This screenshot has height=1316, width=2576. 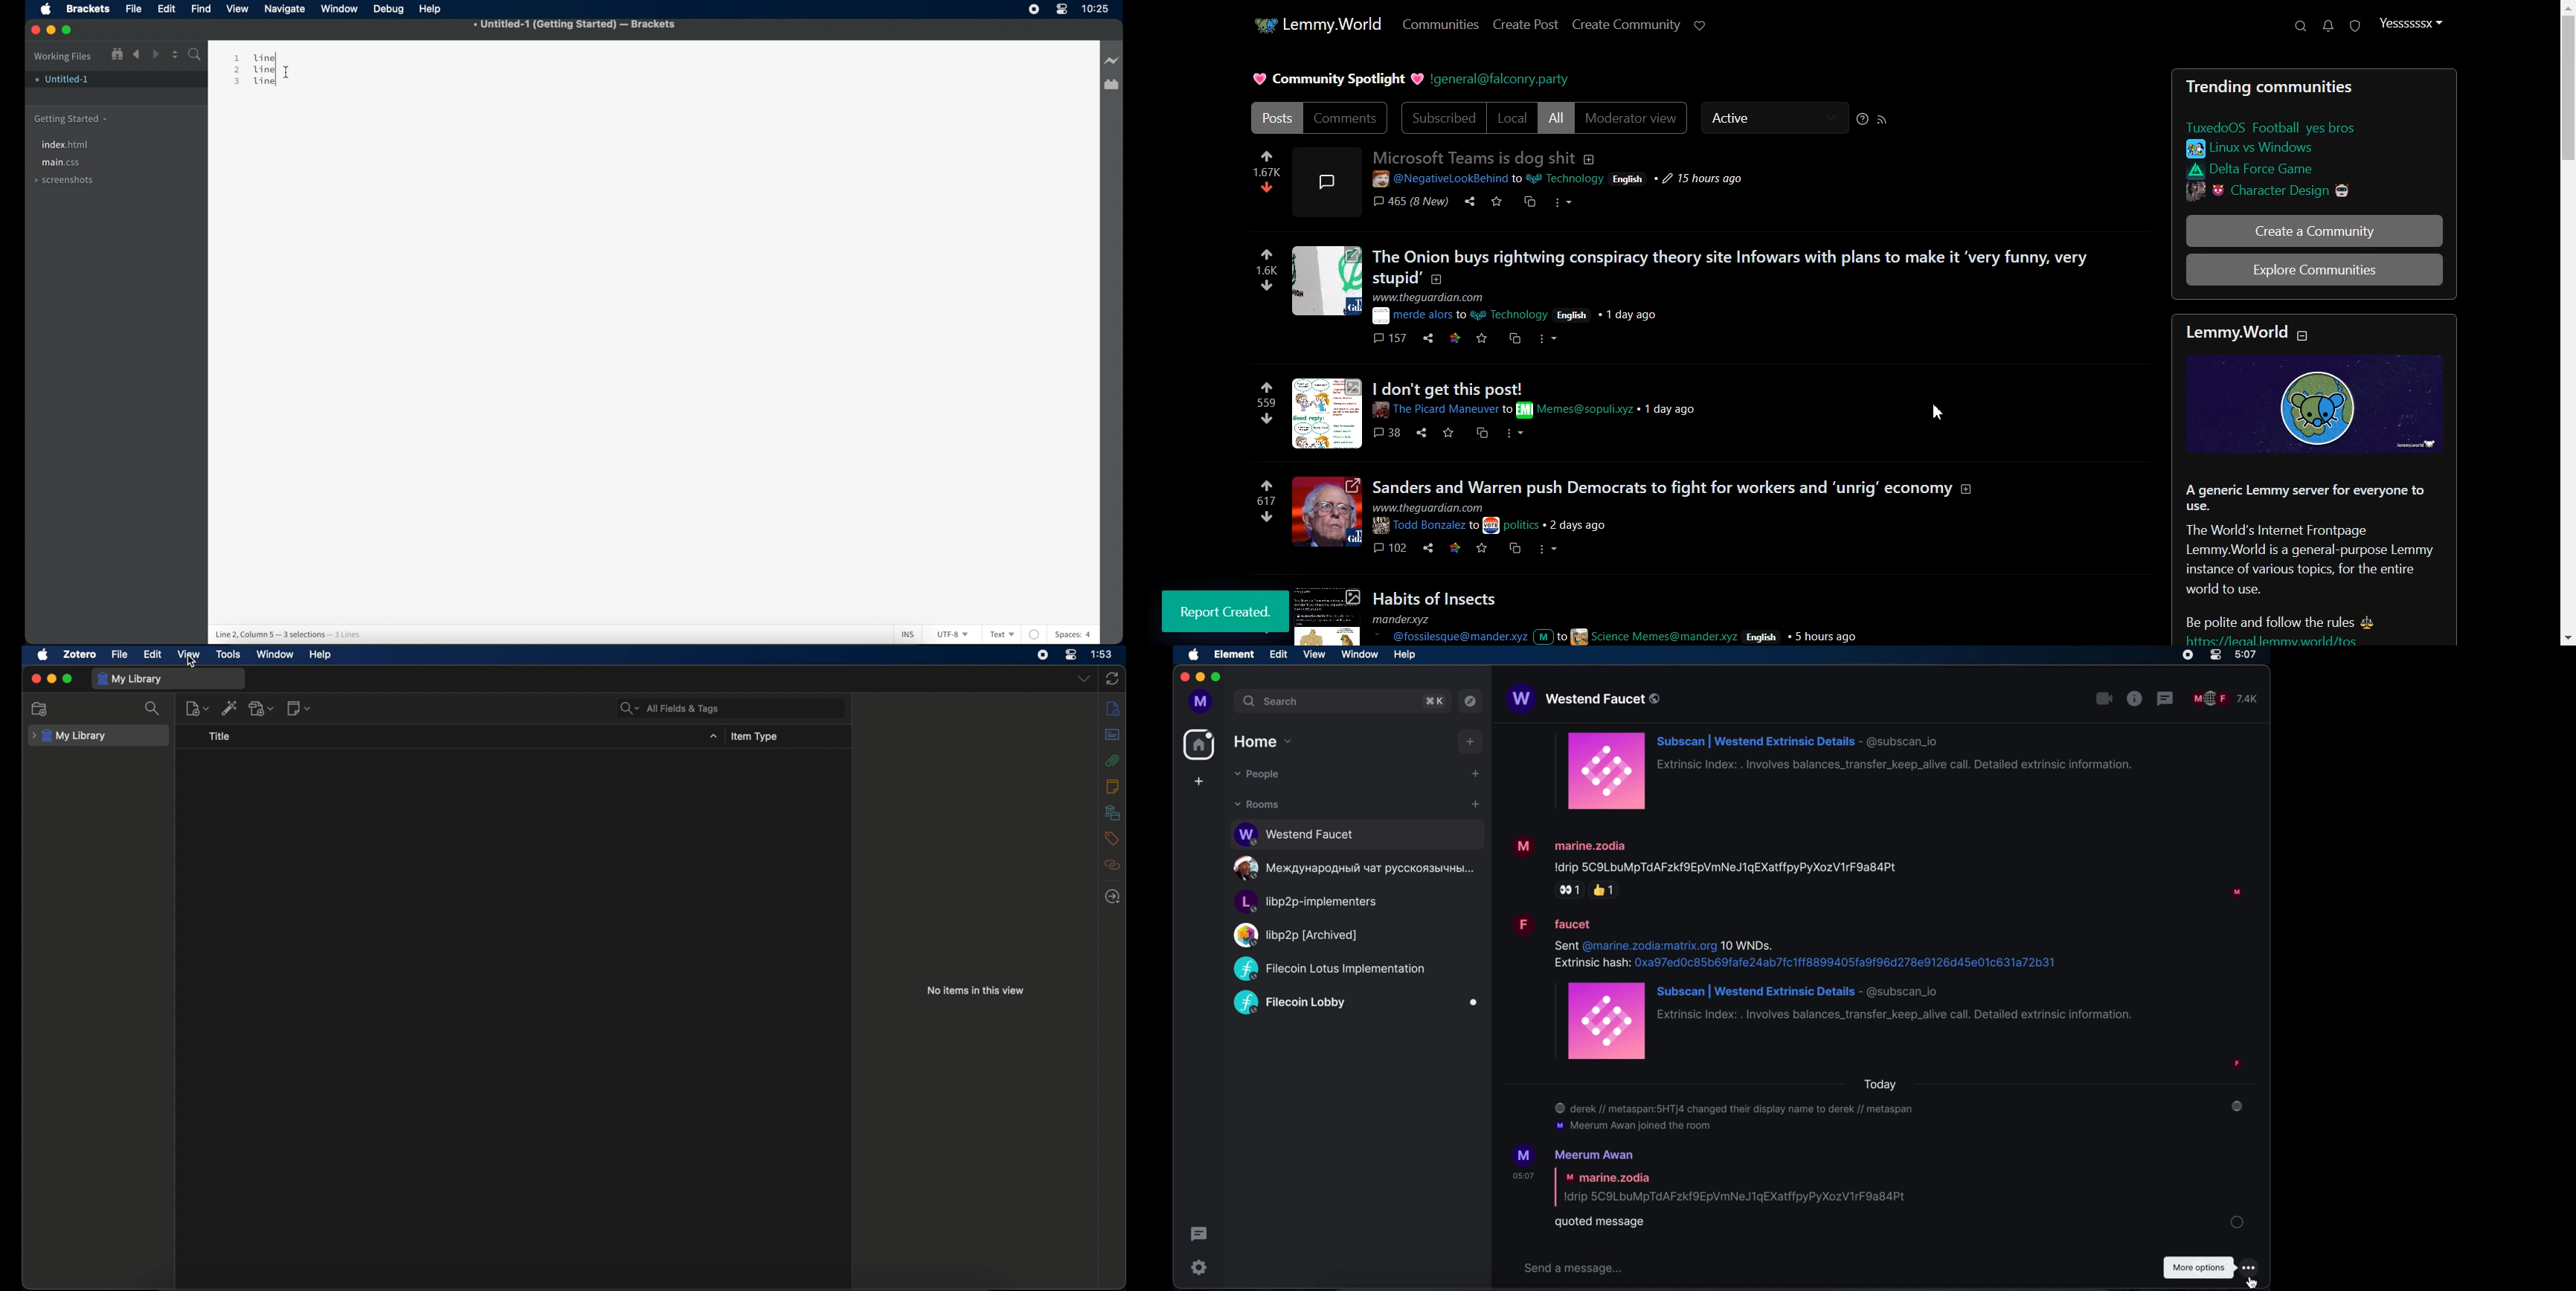 I want to click on profile, so click(x=1200, y=701).